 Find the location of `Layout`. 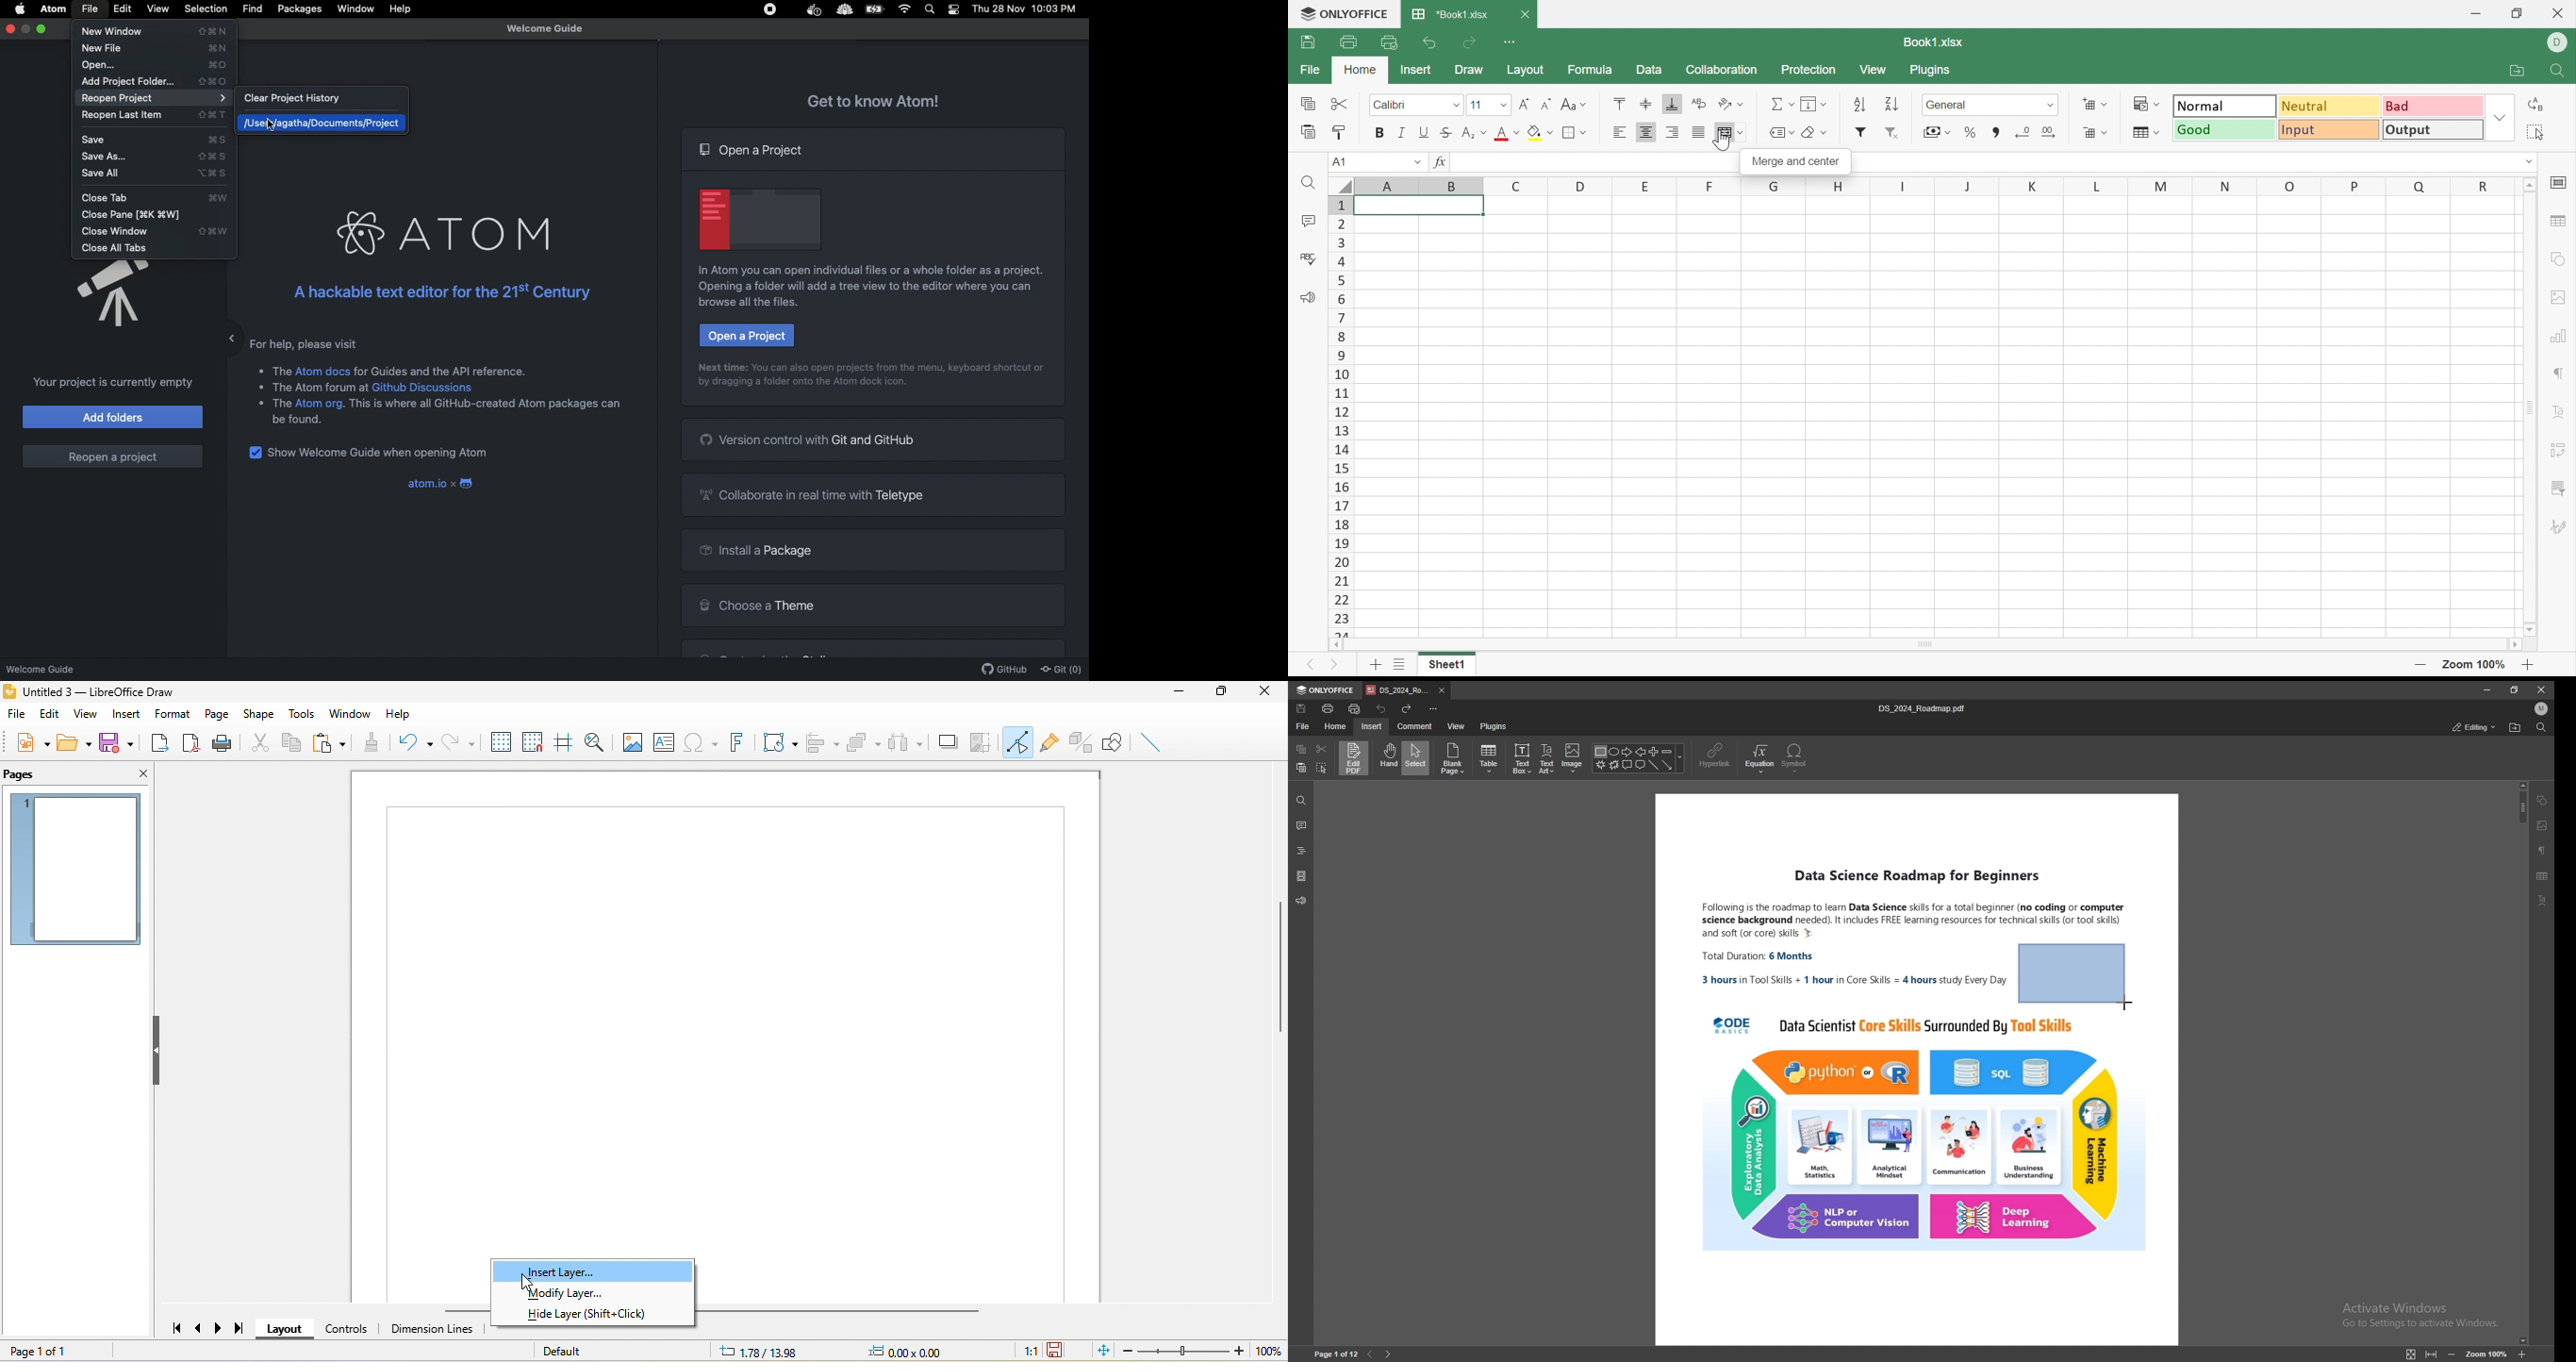

Layout is located at coordinates (1524, 70).